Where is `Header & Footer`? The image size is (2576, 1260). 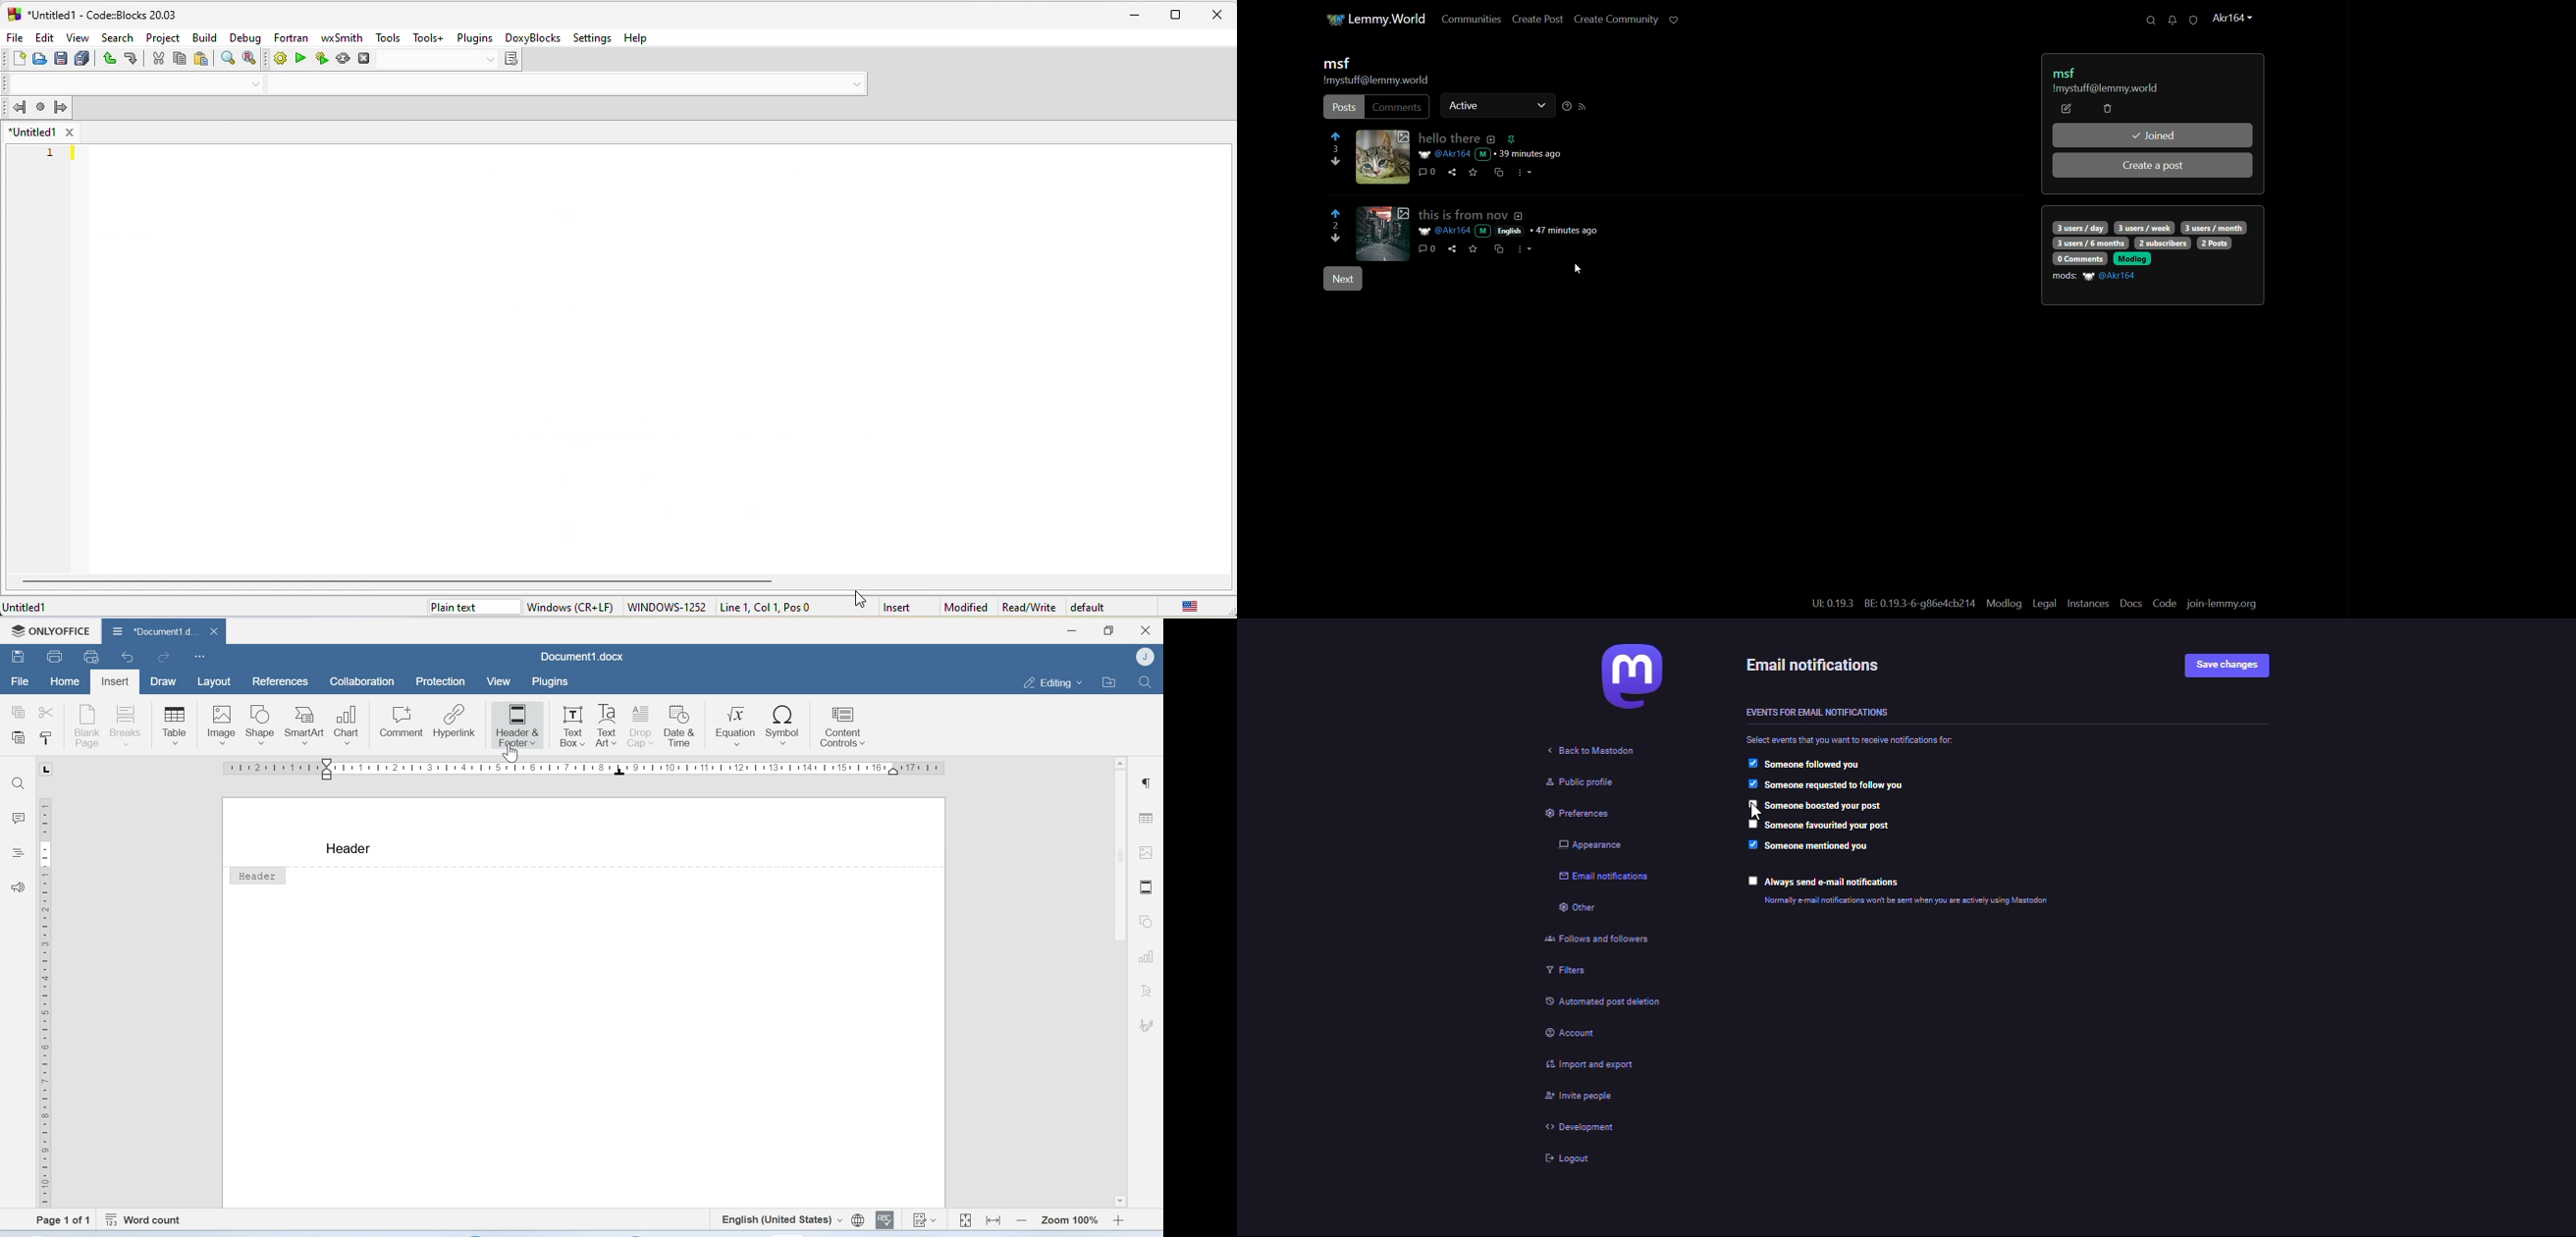 Header & Footer is located at coordinates (517, 725).